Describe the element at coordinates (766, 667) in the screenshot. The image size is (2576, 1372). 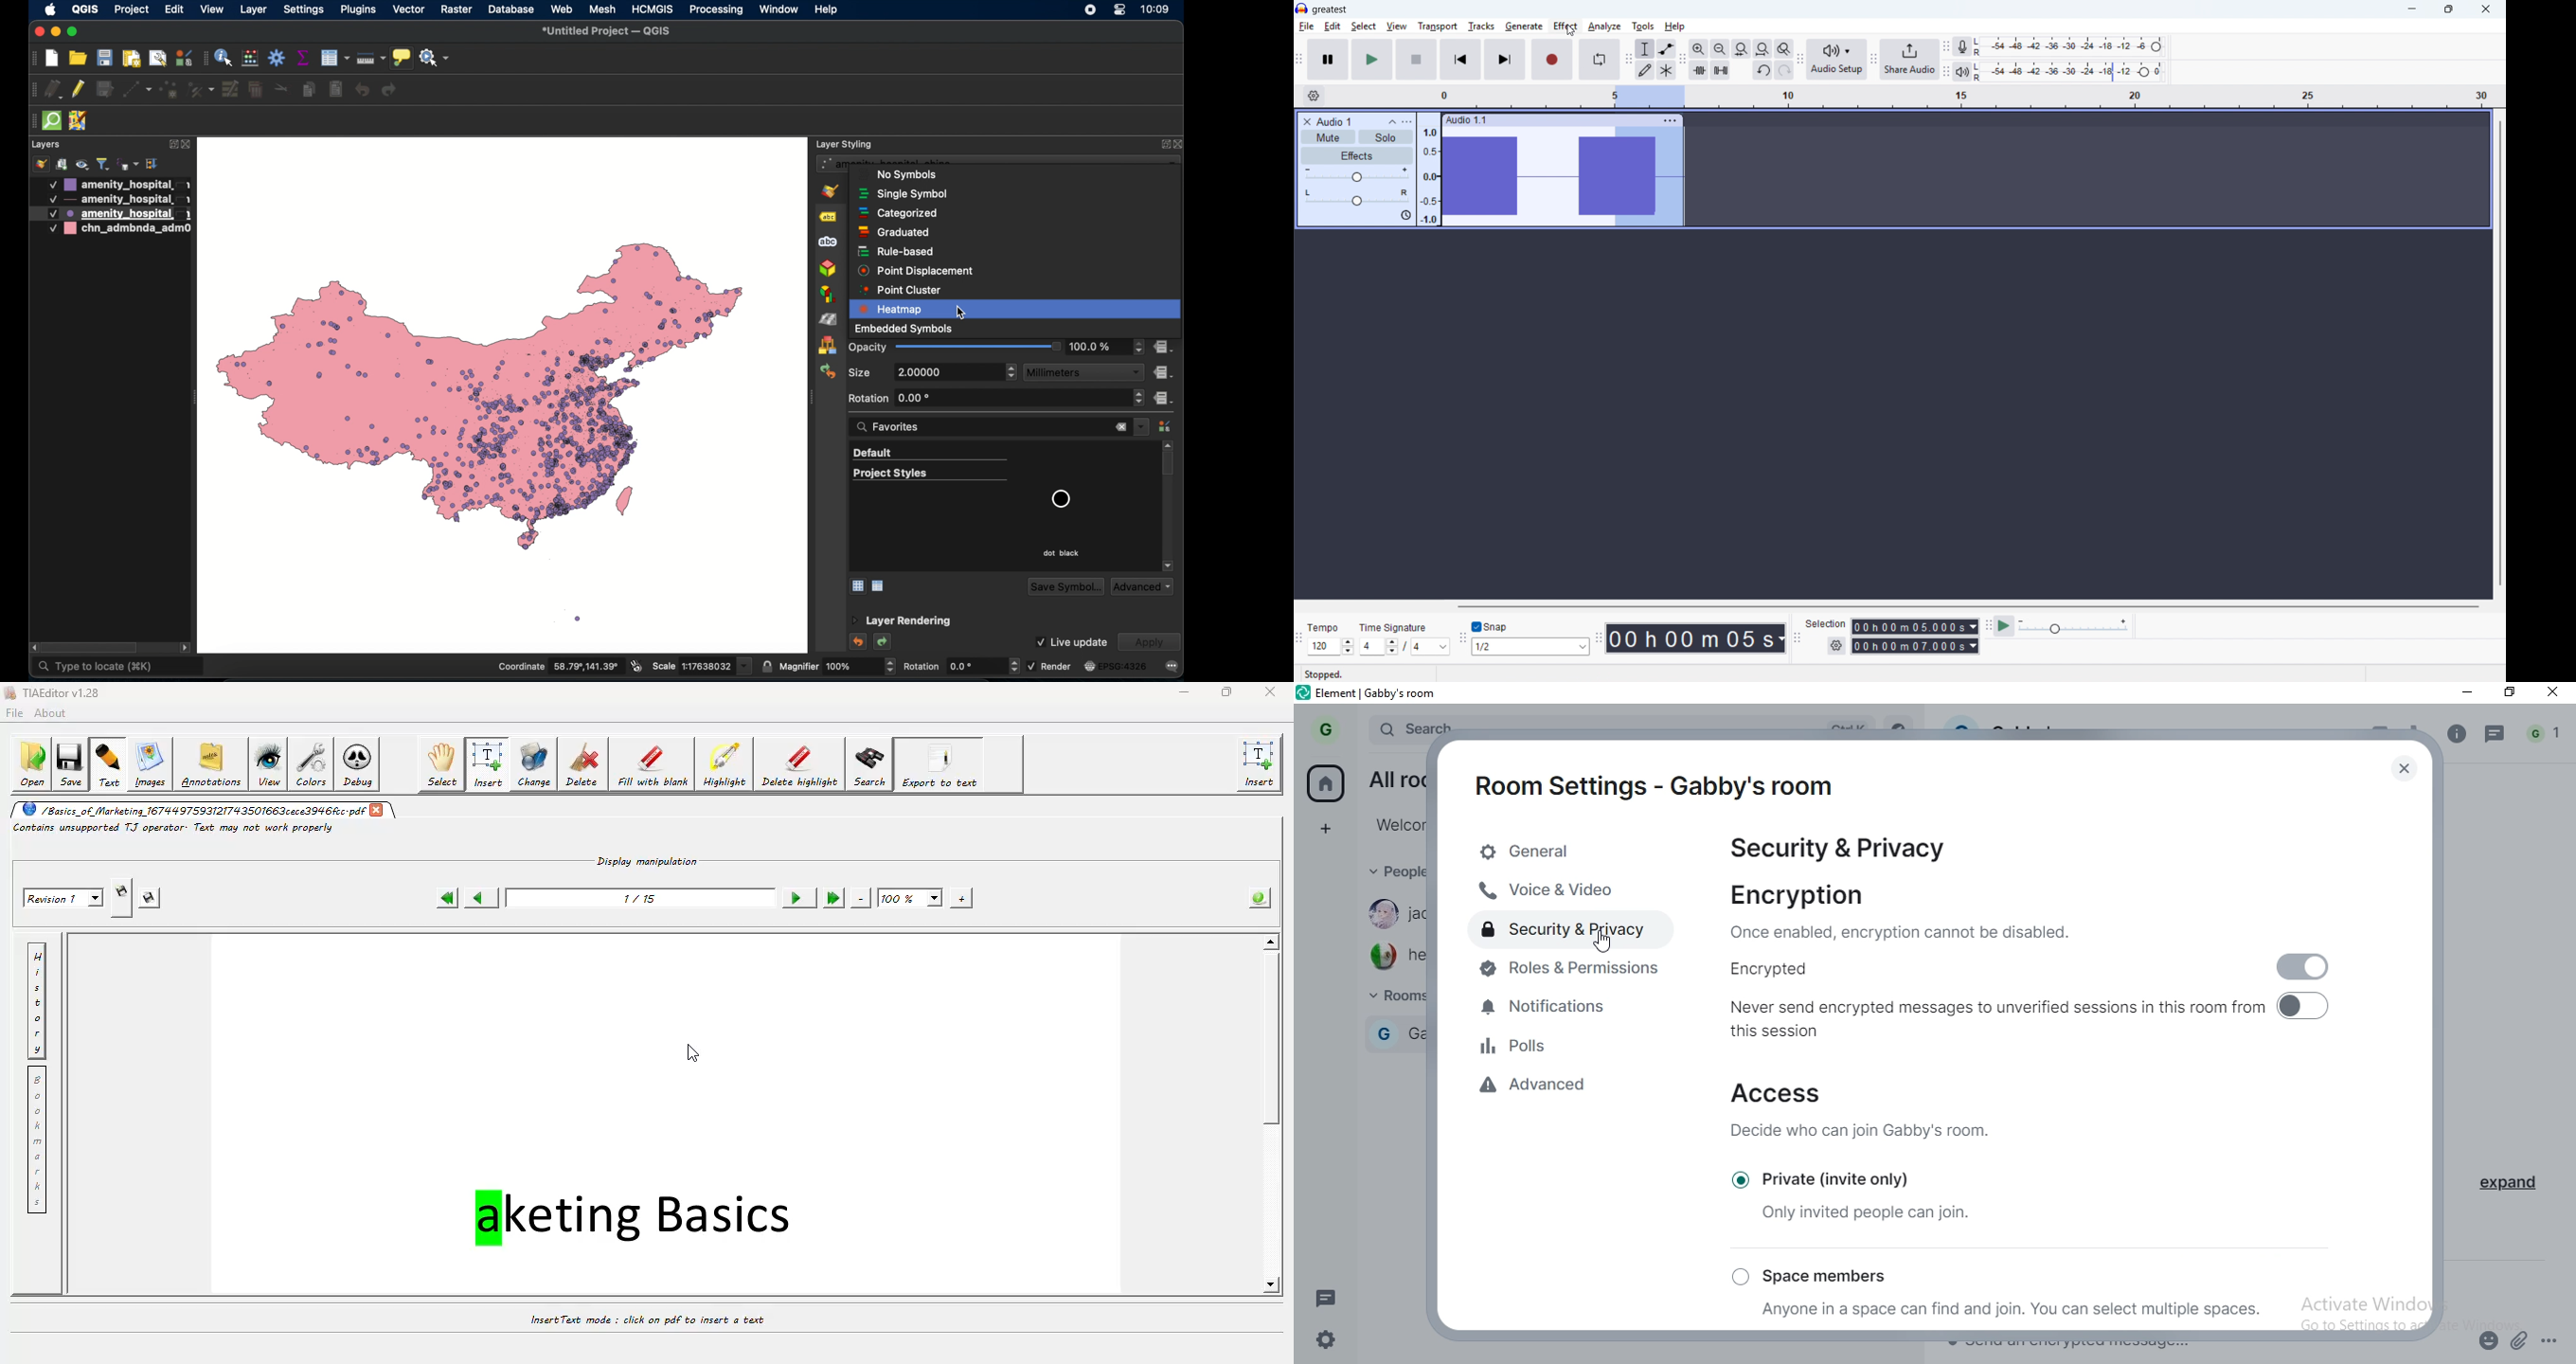
I see `lock scale` at that location.